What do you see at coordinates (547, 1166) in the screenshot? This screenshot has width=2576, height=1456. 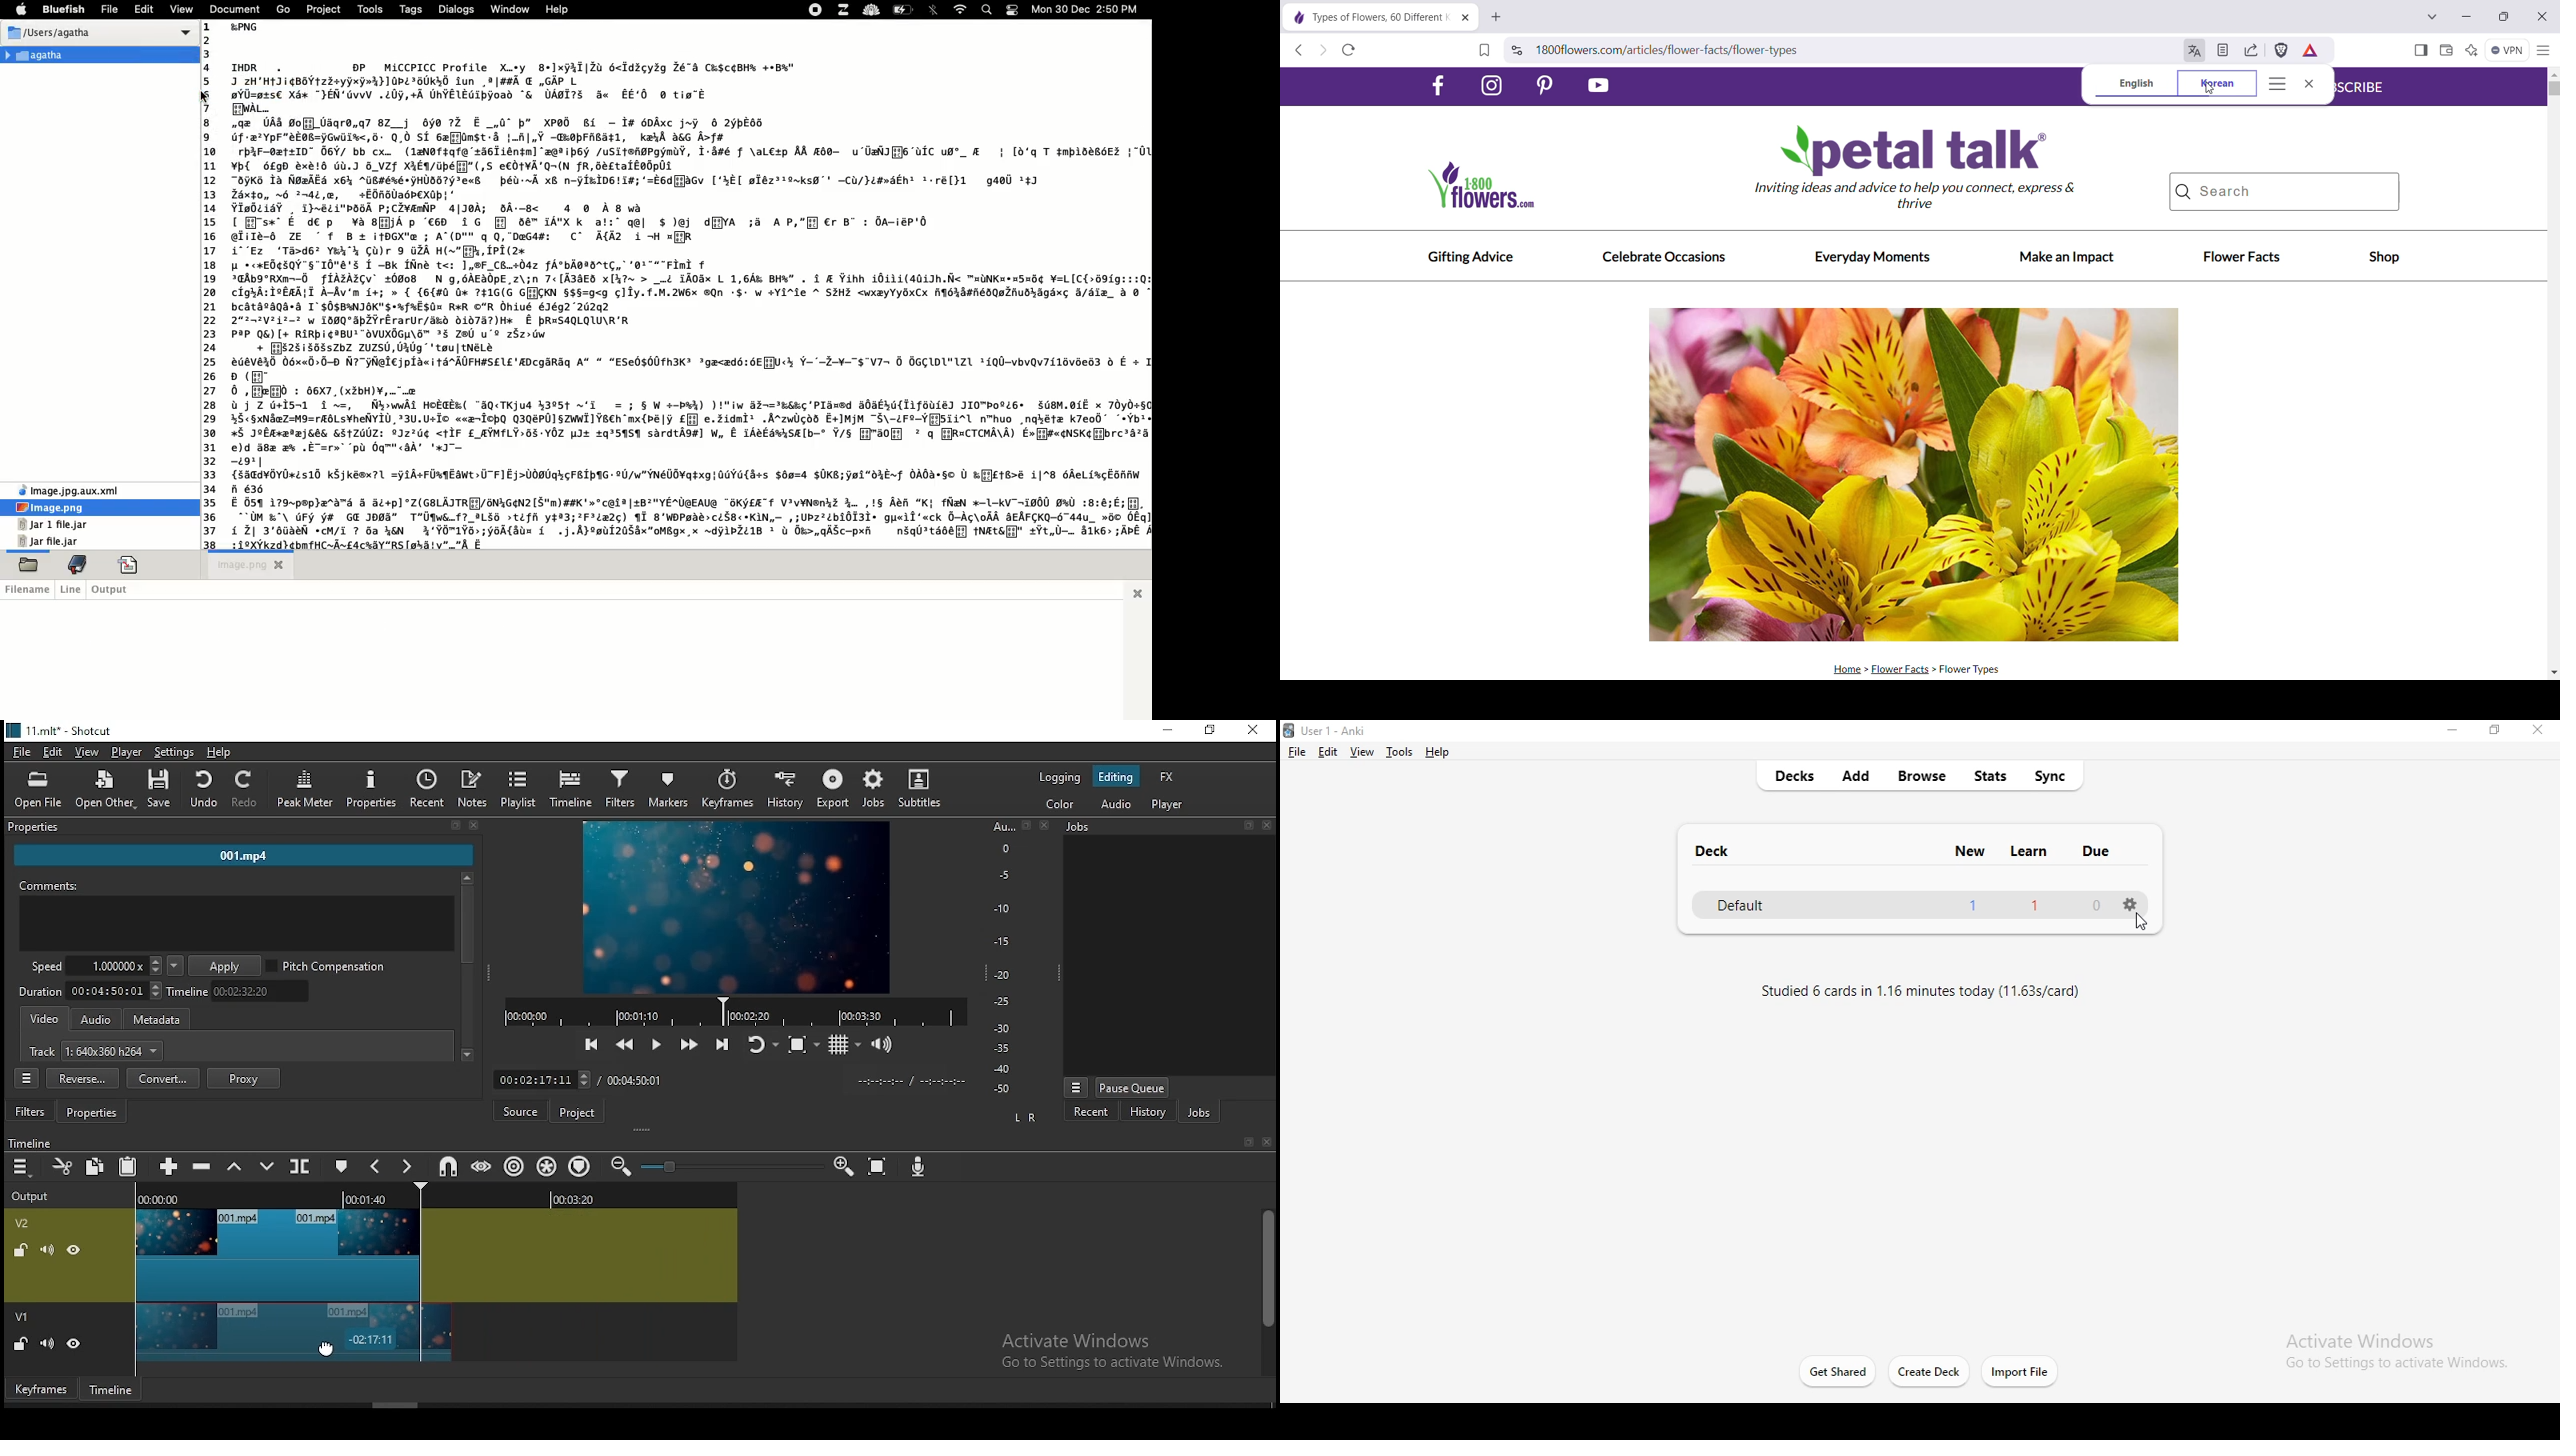 I see `ripple all tracks` at bounding box center [547, 1166].